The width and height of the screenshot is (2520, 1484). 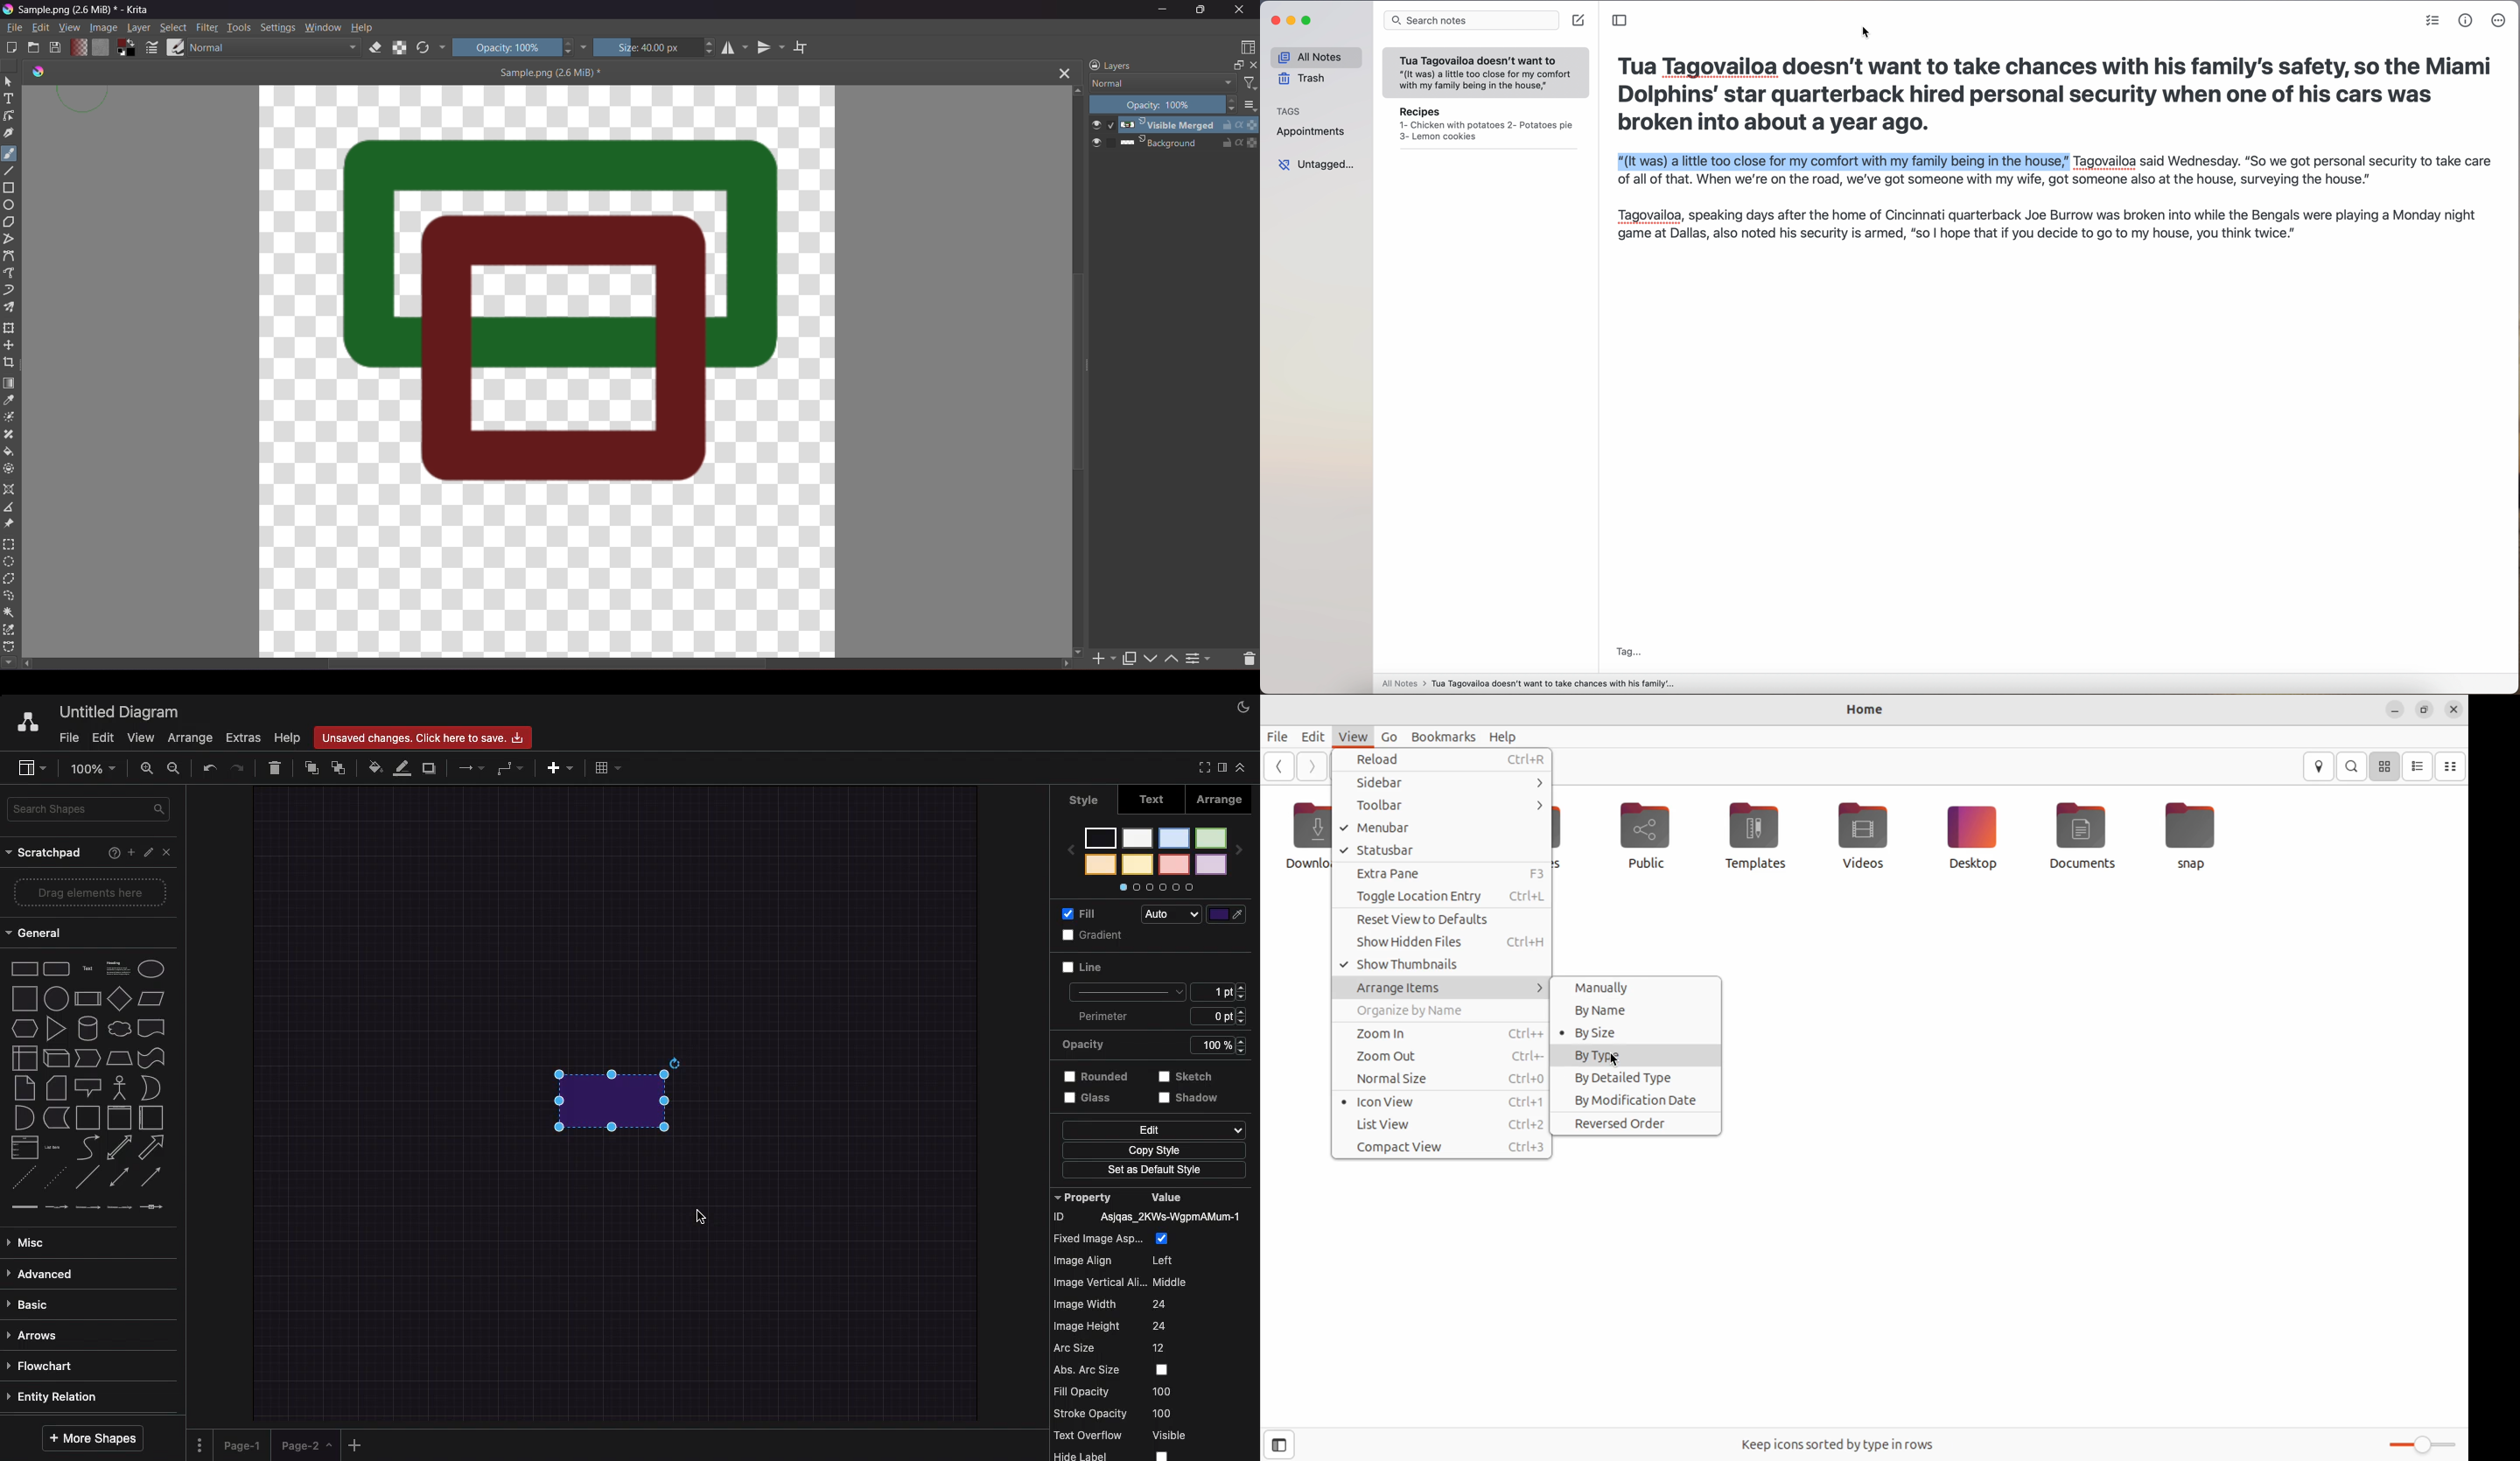 What do you see at coordinates (99, 47) in the screenshot?
I see `Fill Color` at bounding box center [99, 47].